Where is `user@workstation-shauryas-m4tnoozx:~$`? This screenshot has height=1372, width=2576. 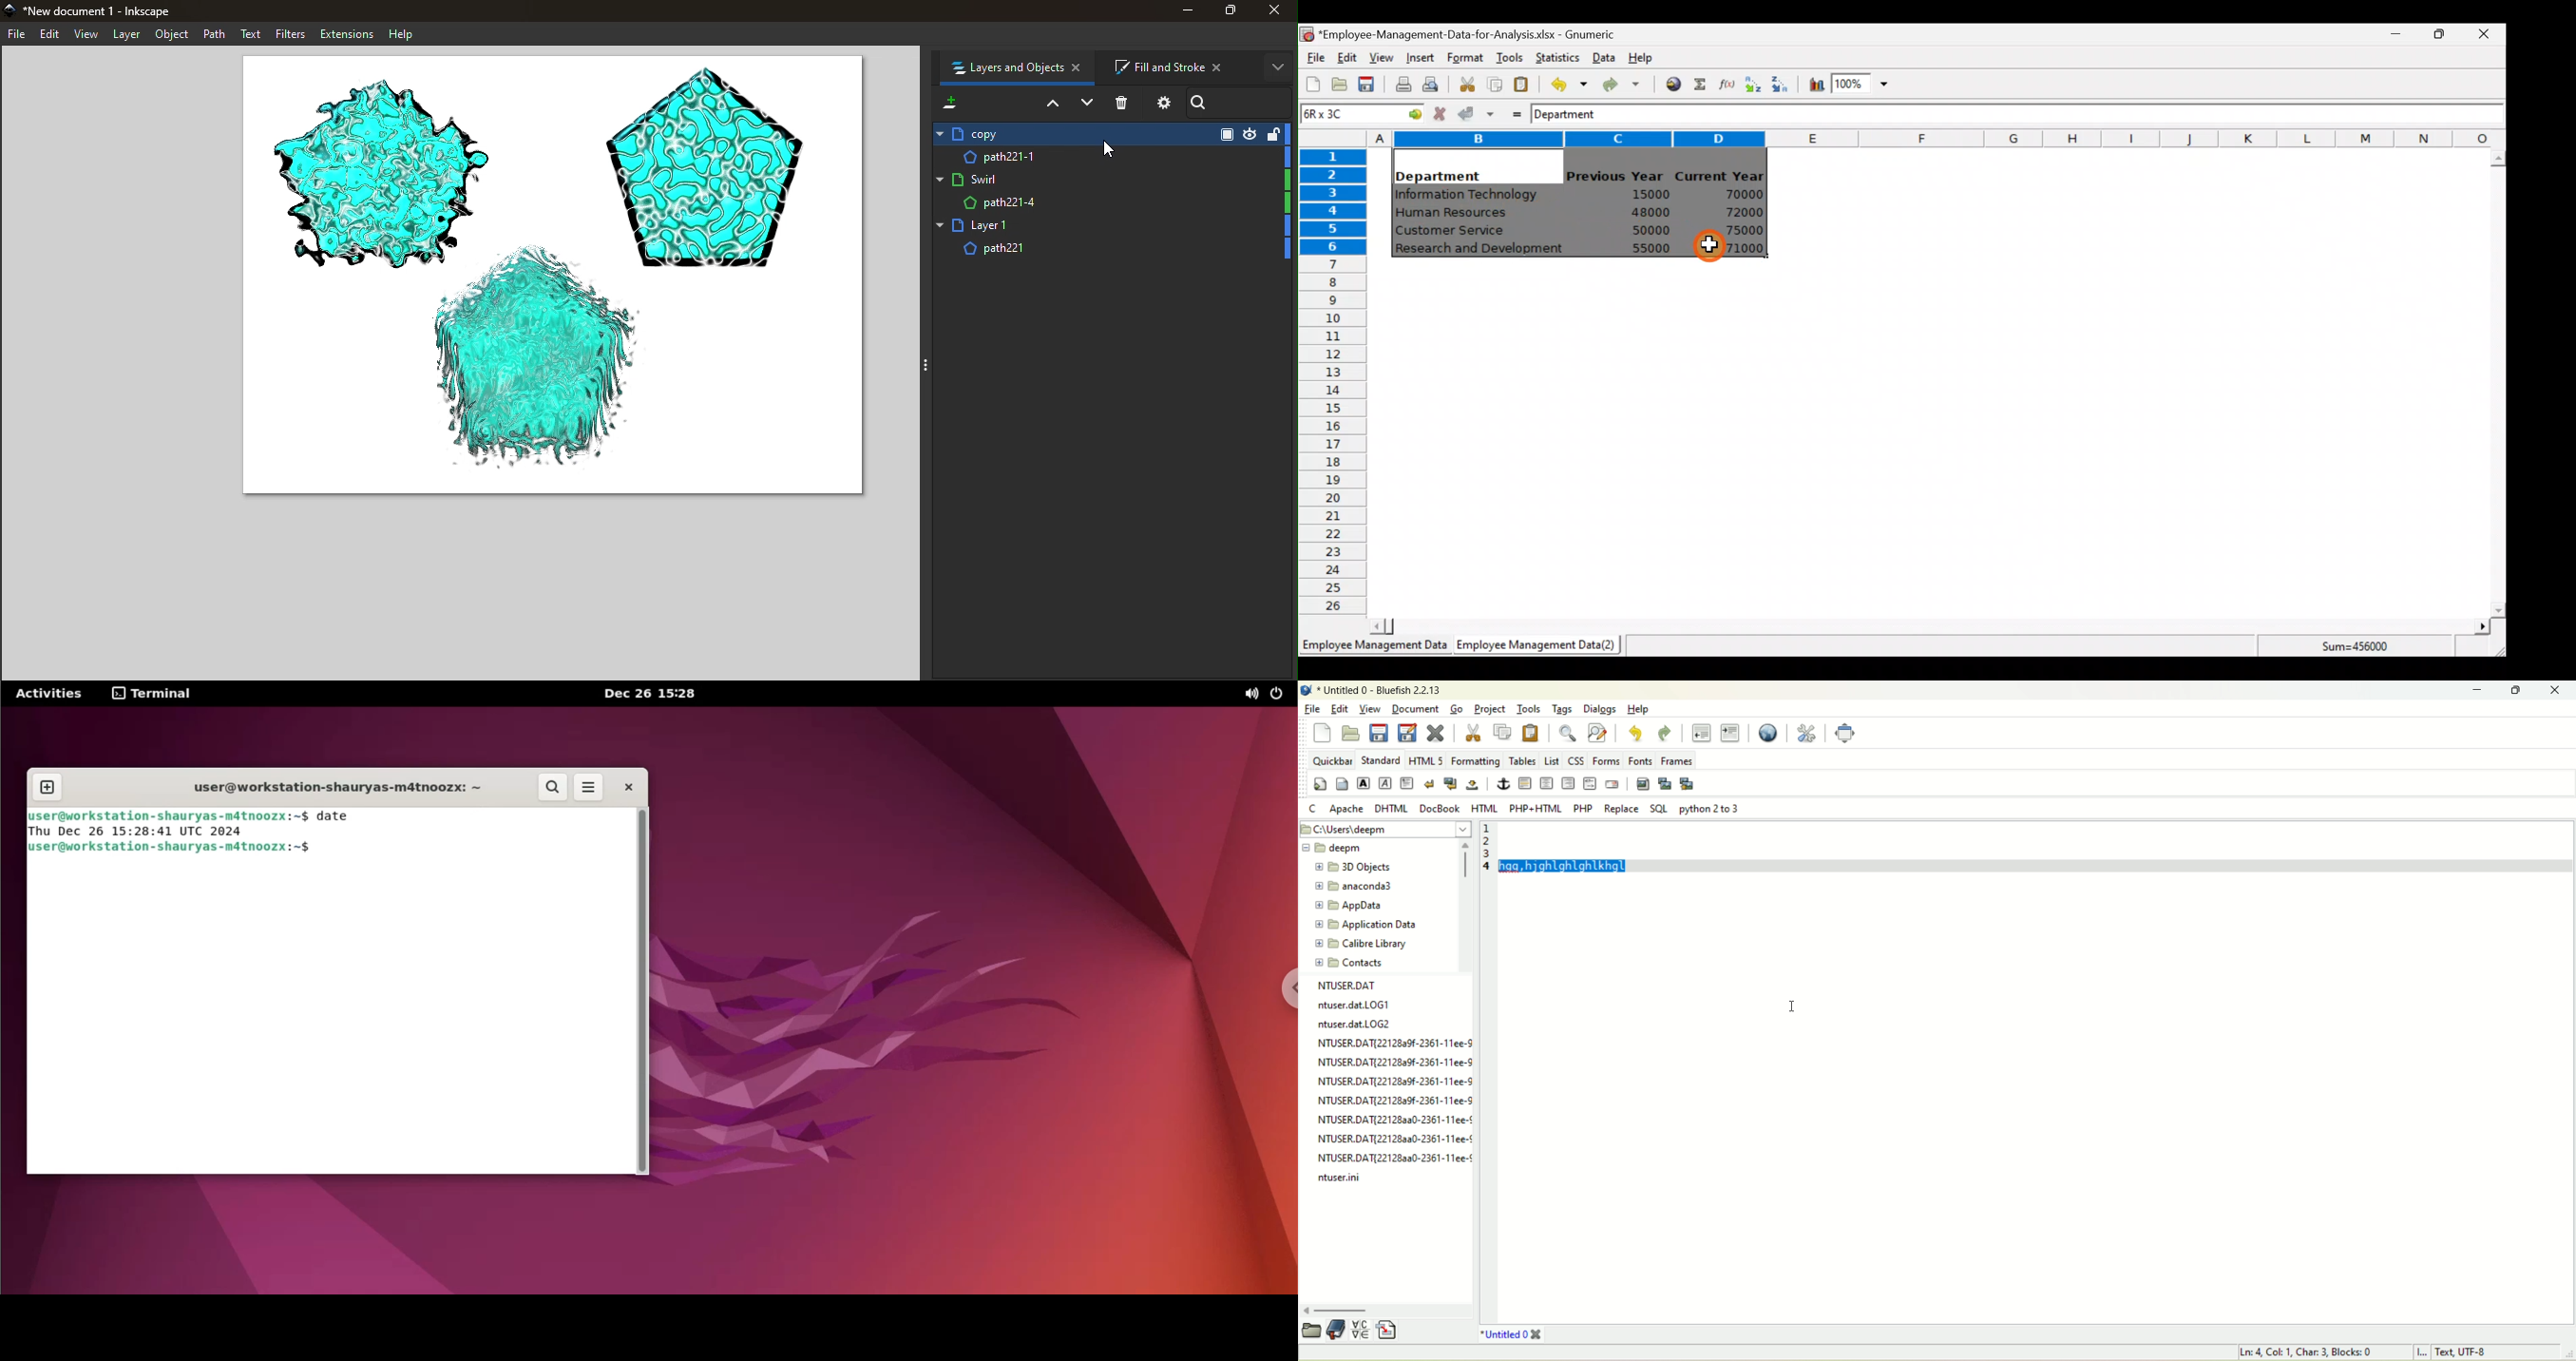
user@workstation-shauryas-m4tnoozx:~$ is located at coordinates (168, 815).